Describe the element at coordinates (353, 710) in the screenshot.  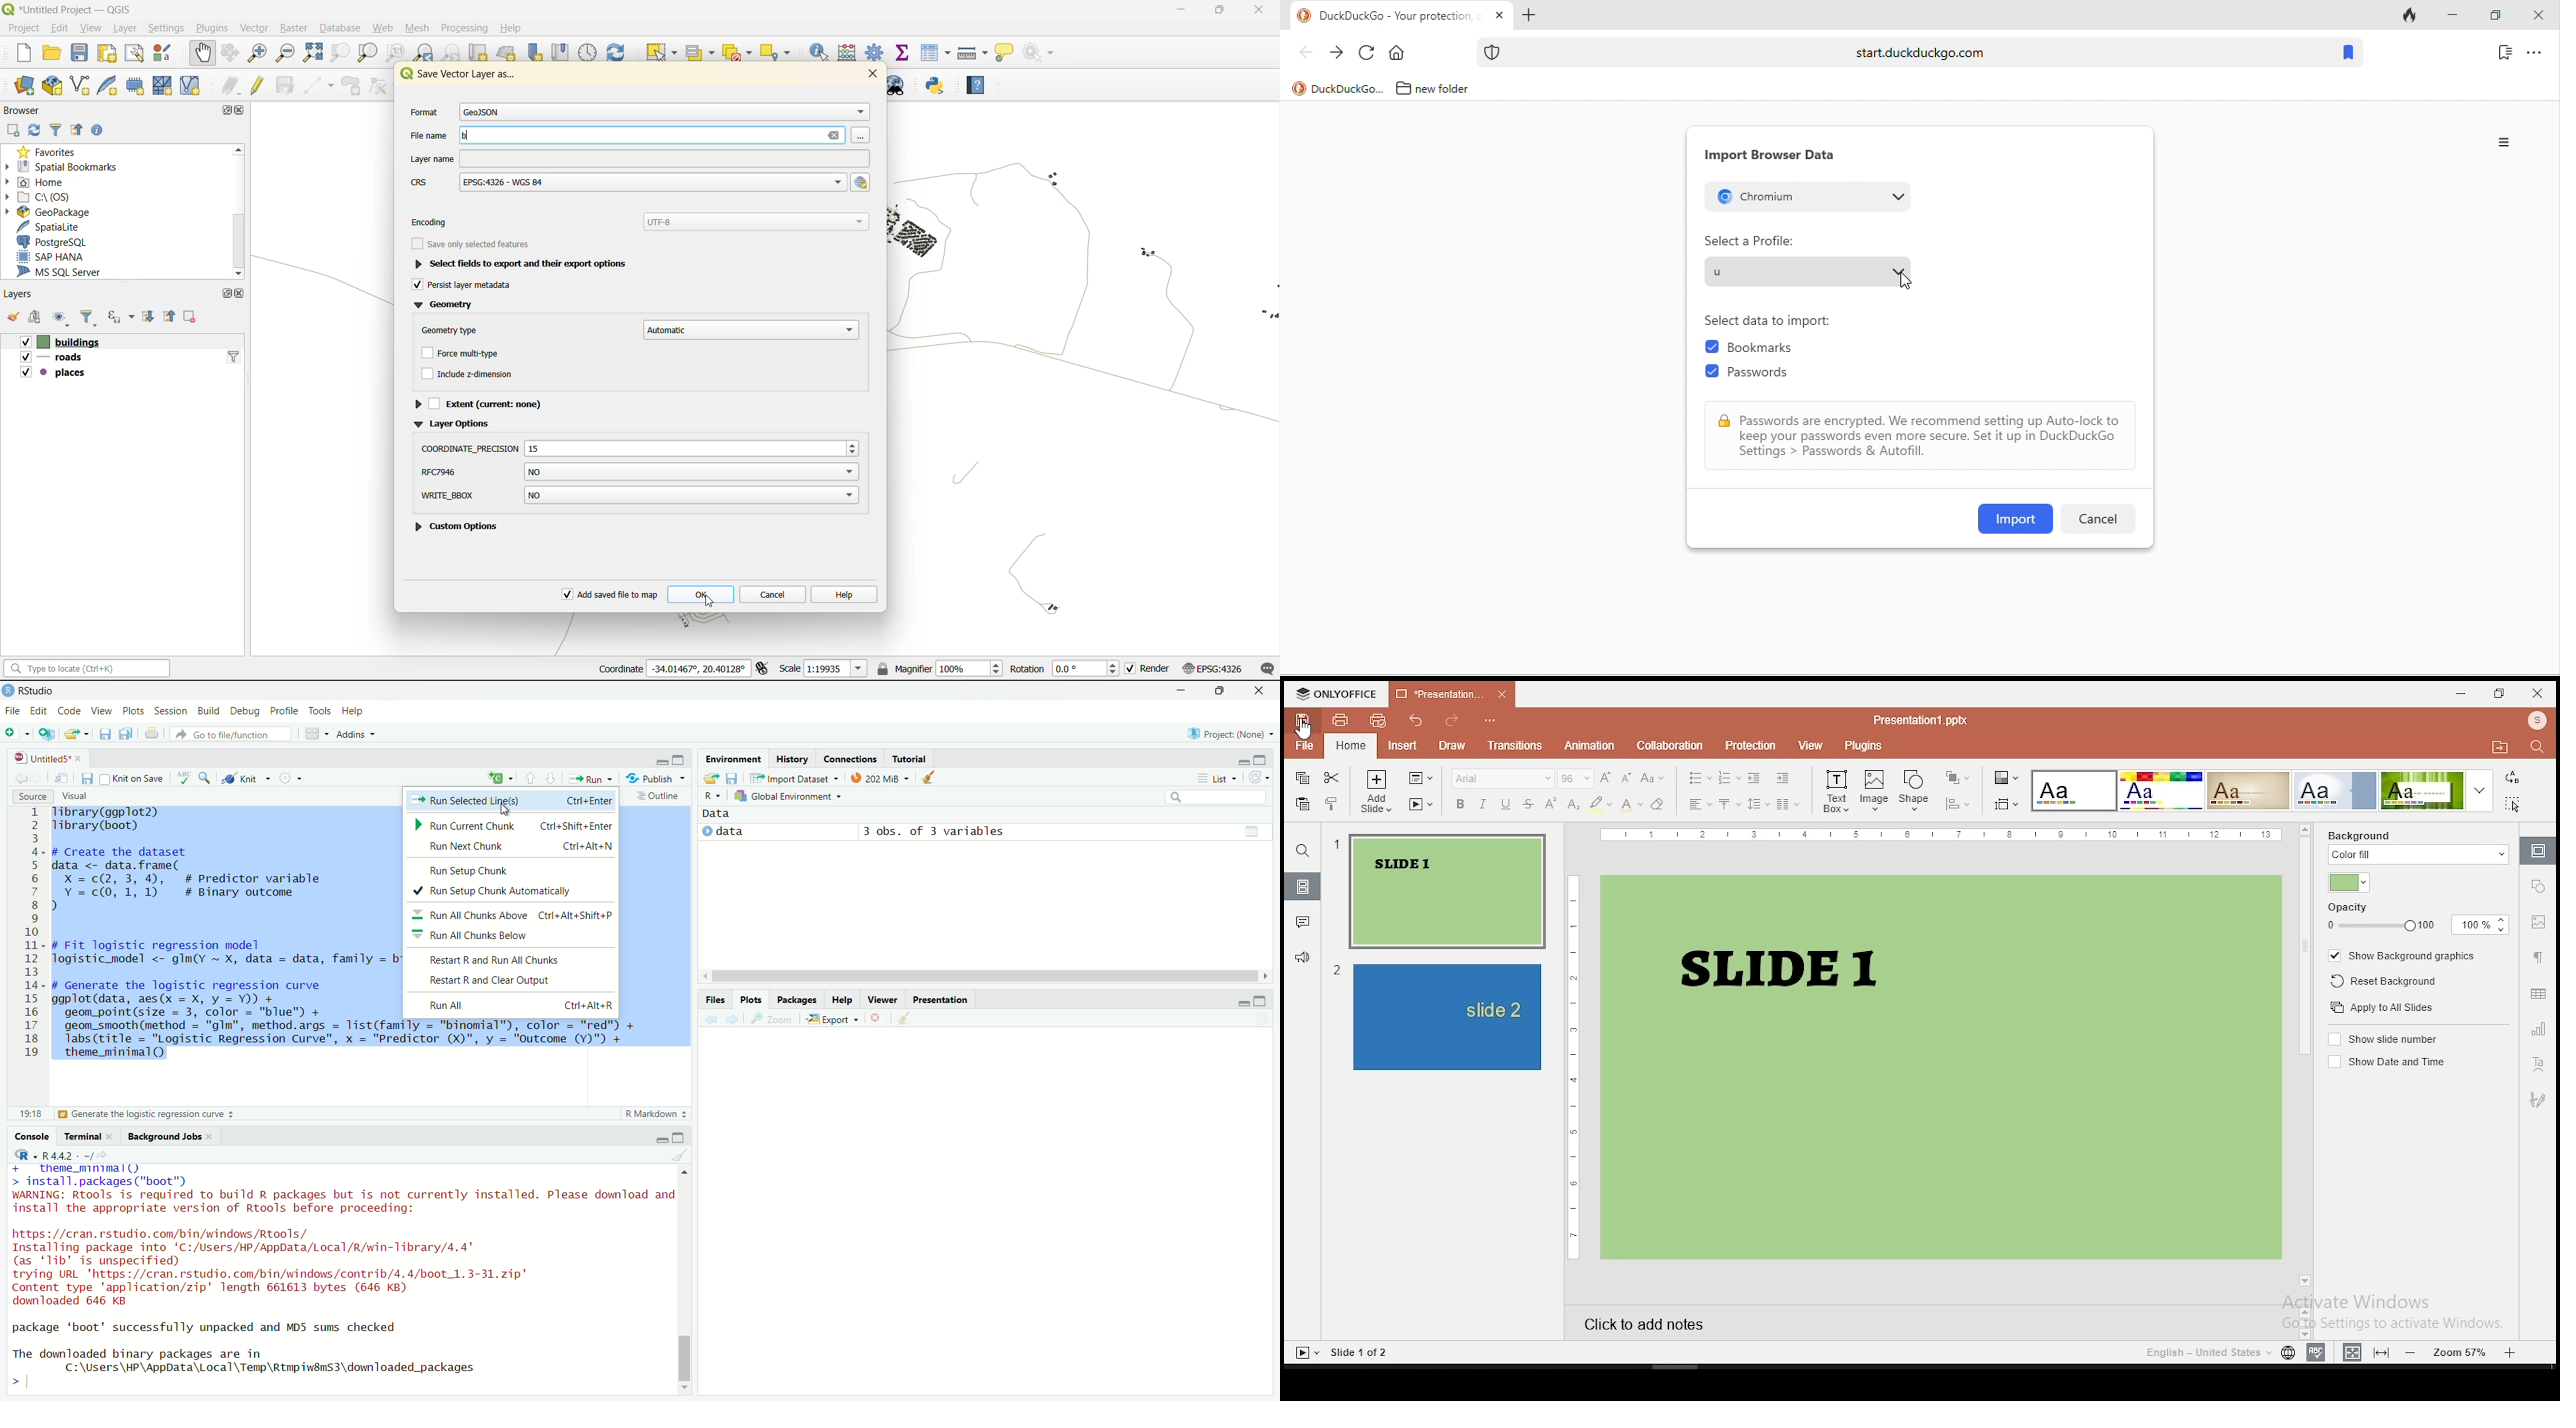
I see `Help` at that location.